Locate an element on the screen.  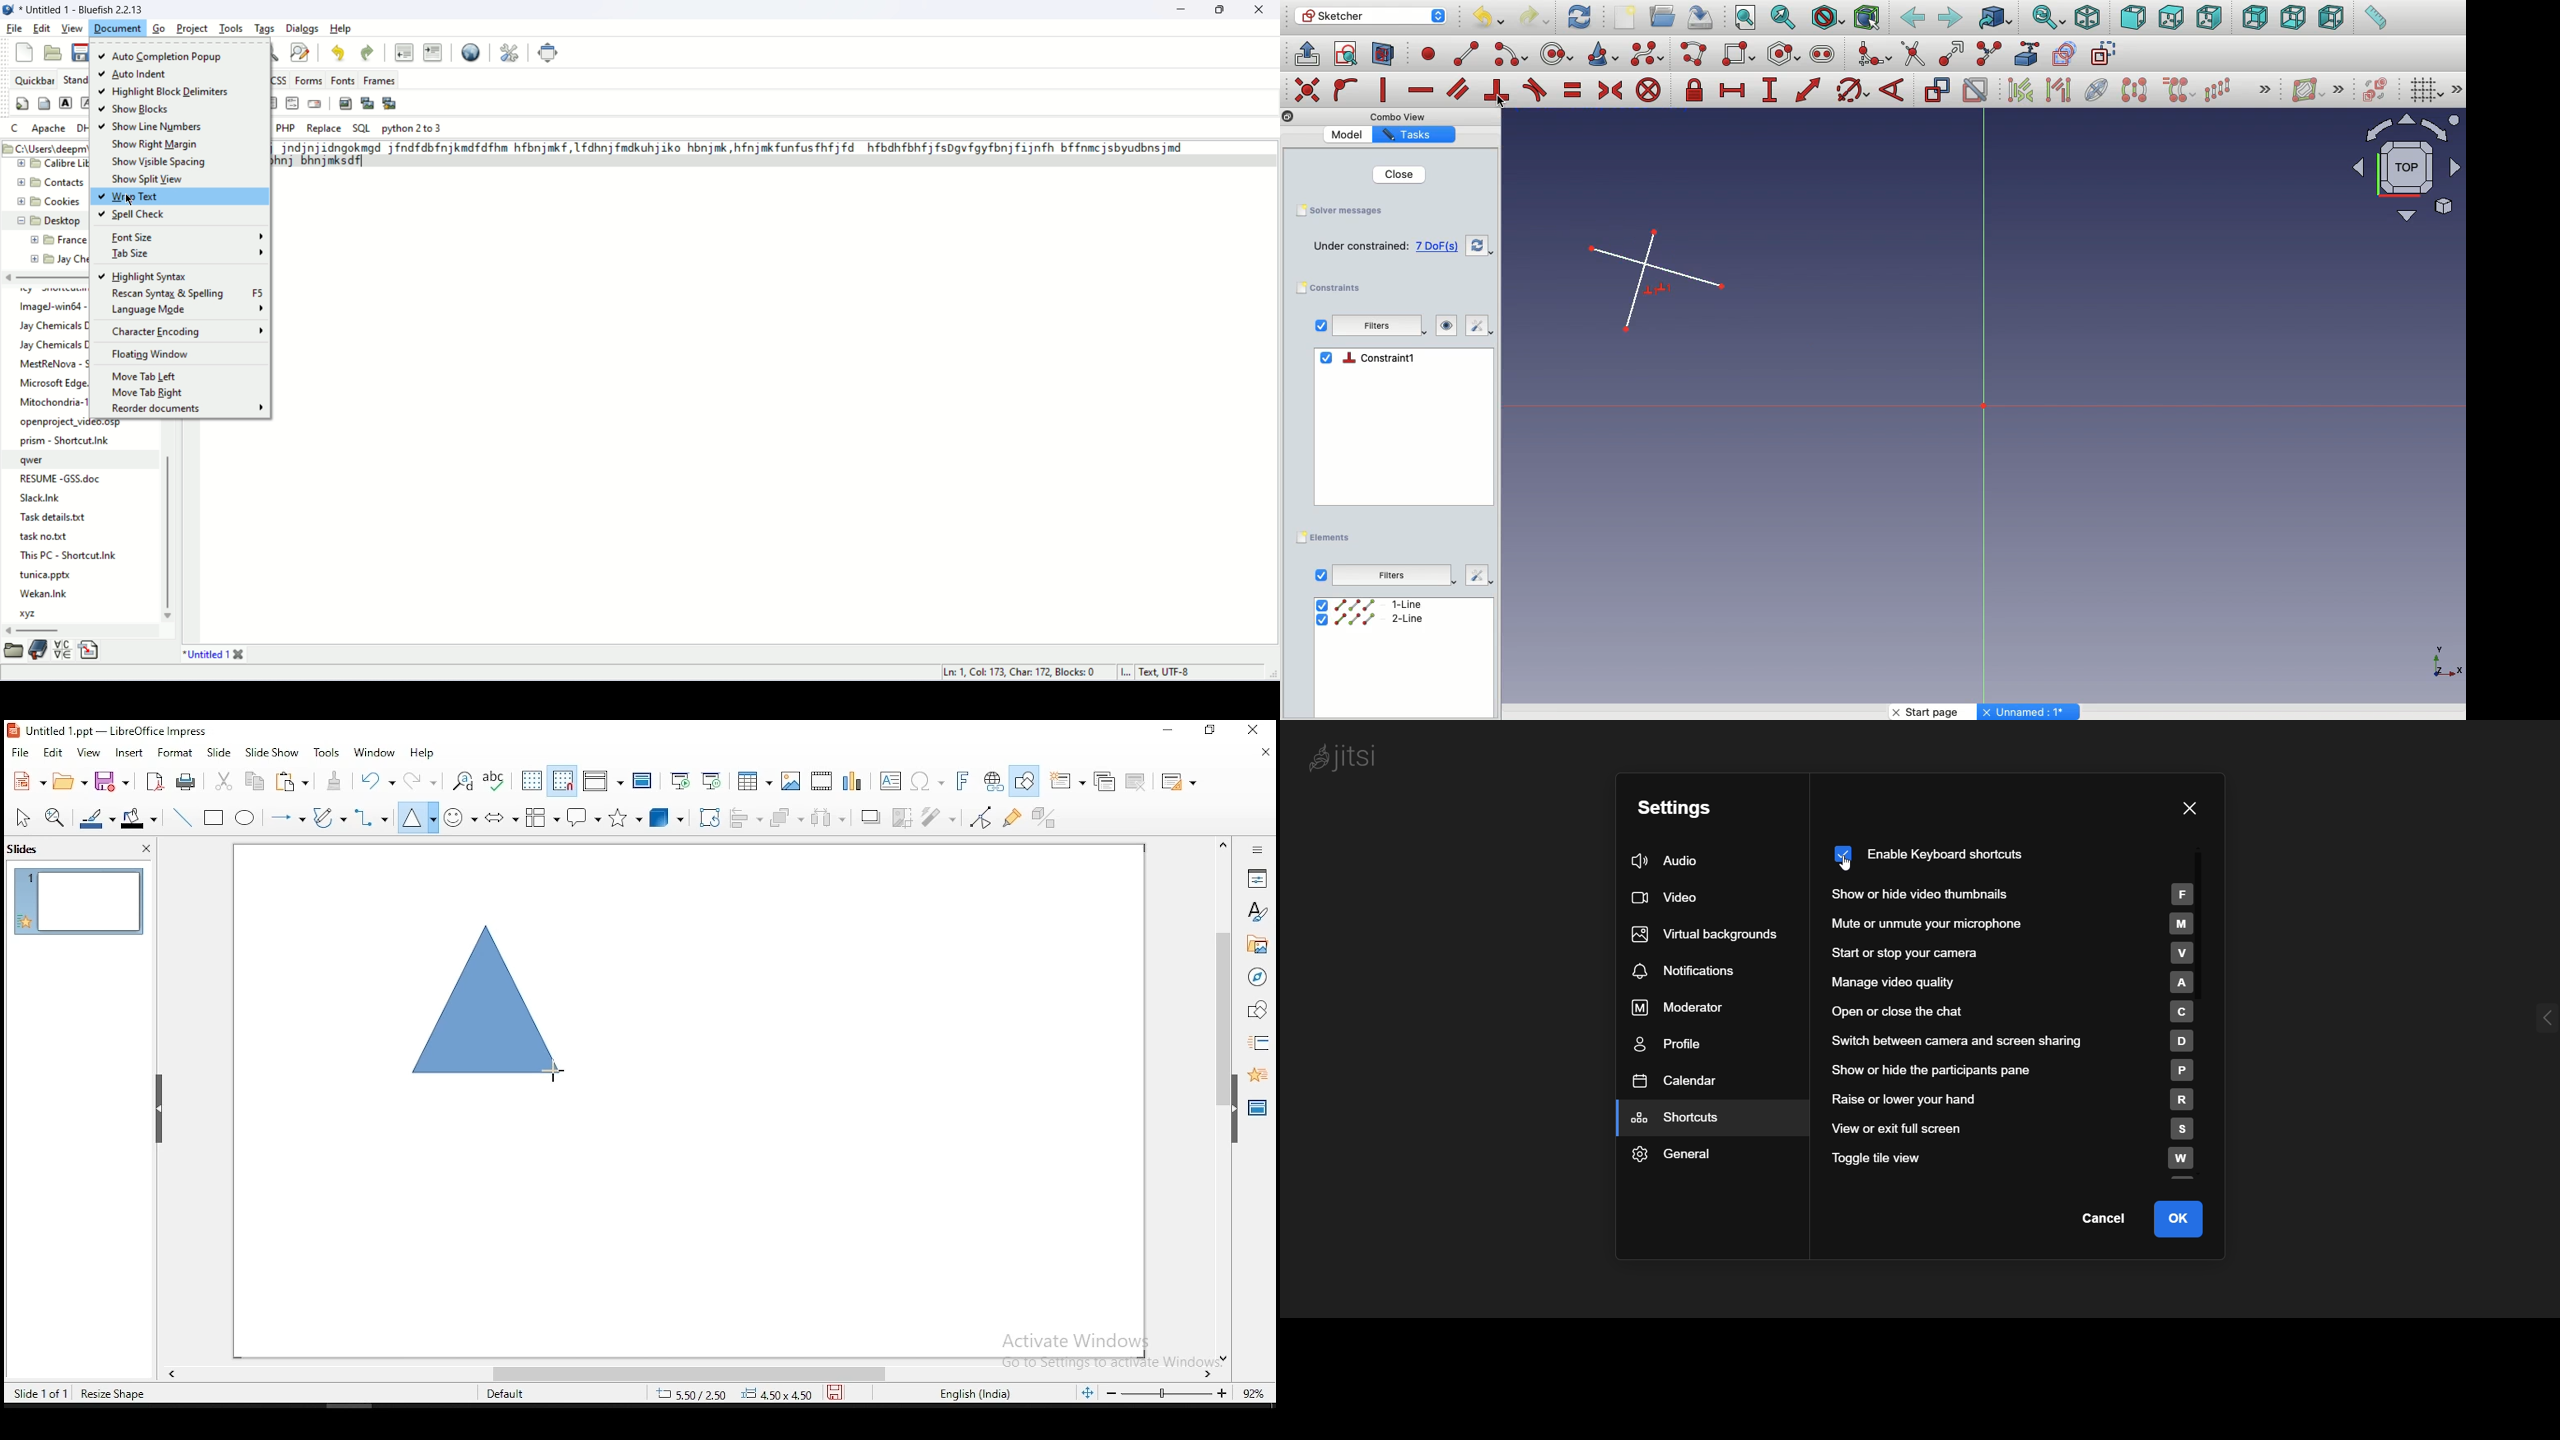
Constraints  is located at coordinates (1366, 359).